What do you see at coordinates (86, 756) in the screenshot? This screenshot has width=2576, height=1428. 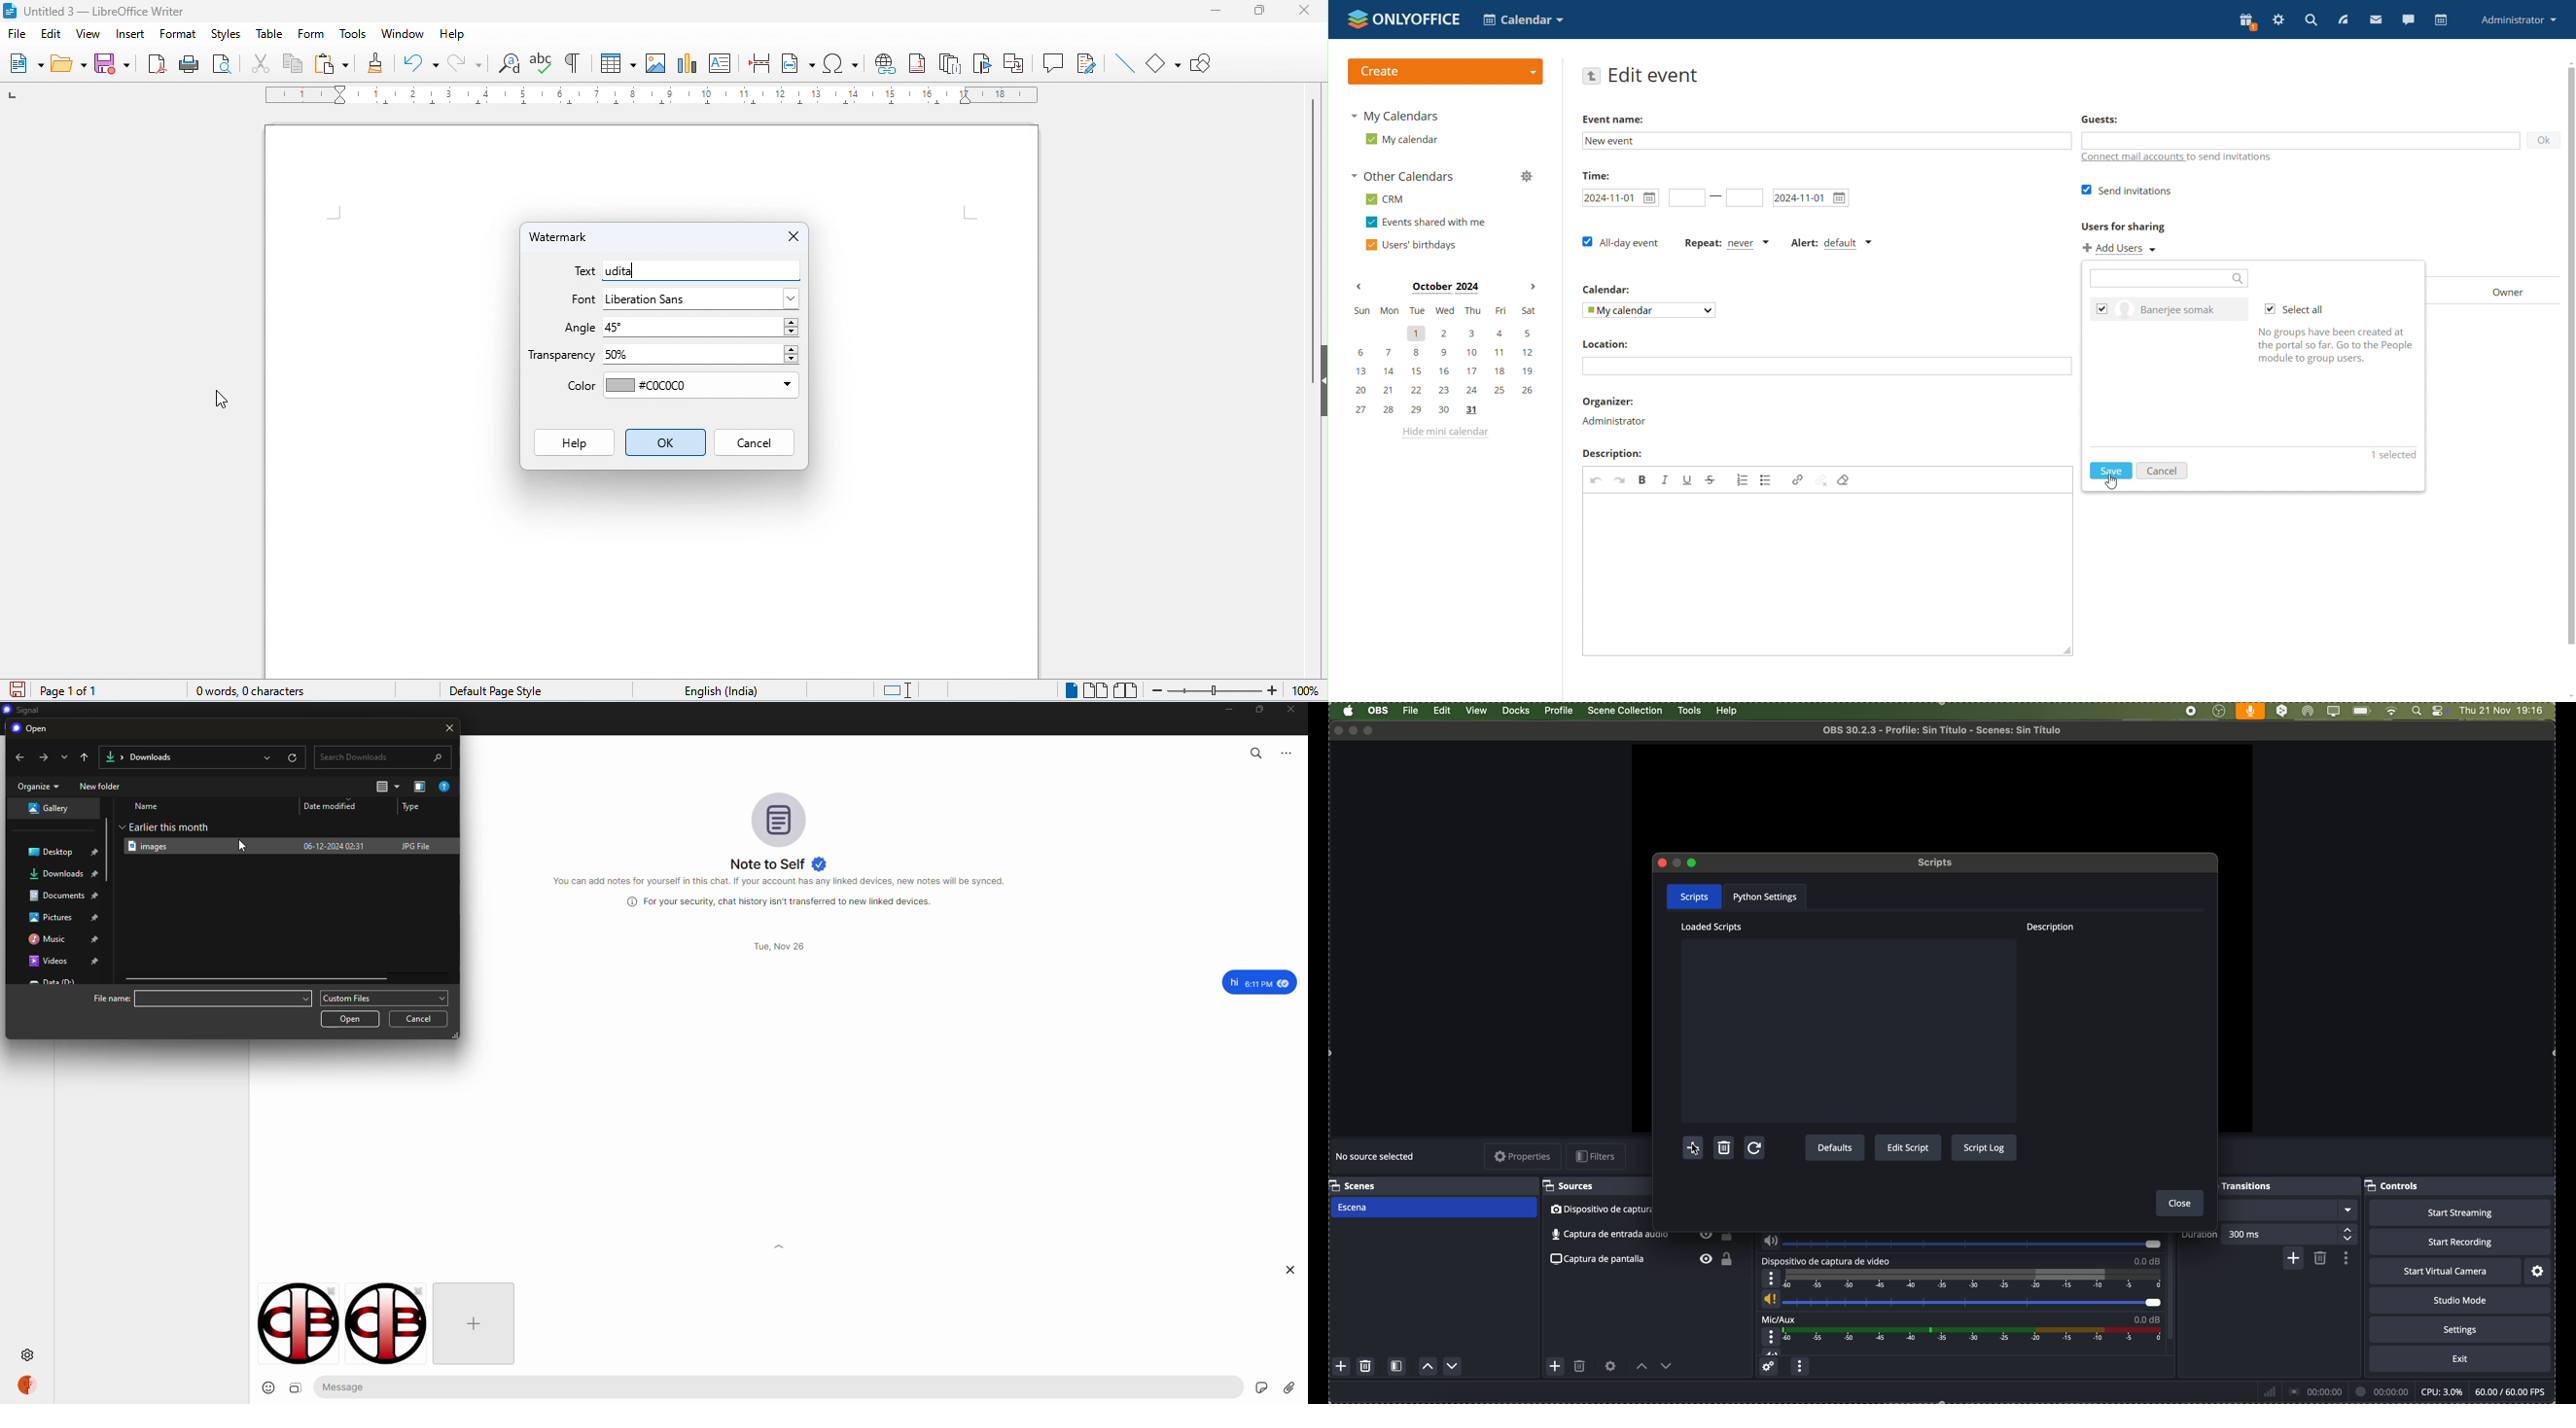 I see `go back` at bounding box center [86, 756].